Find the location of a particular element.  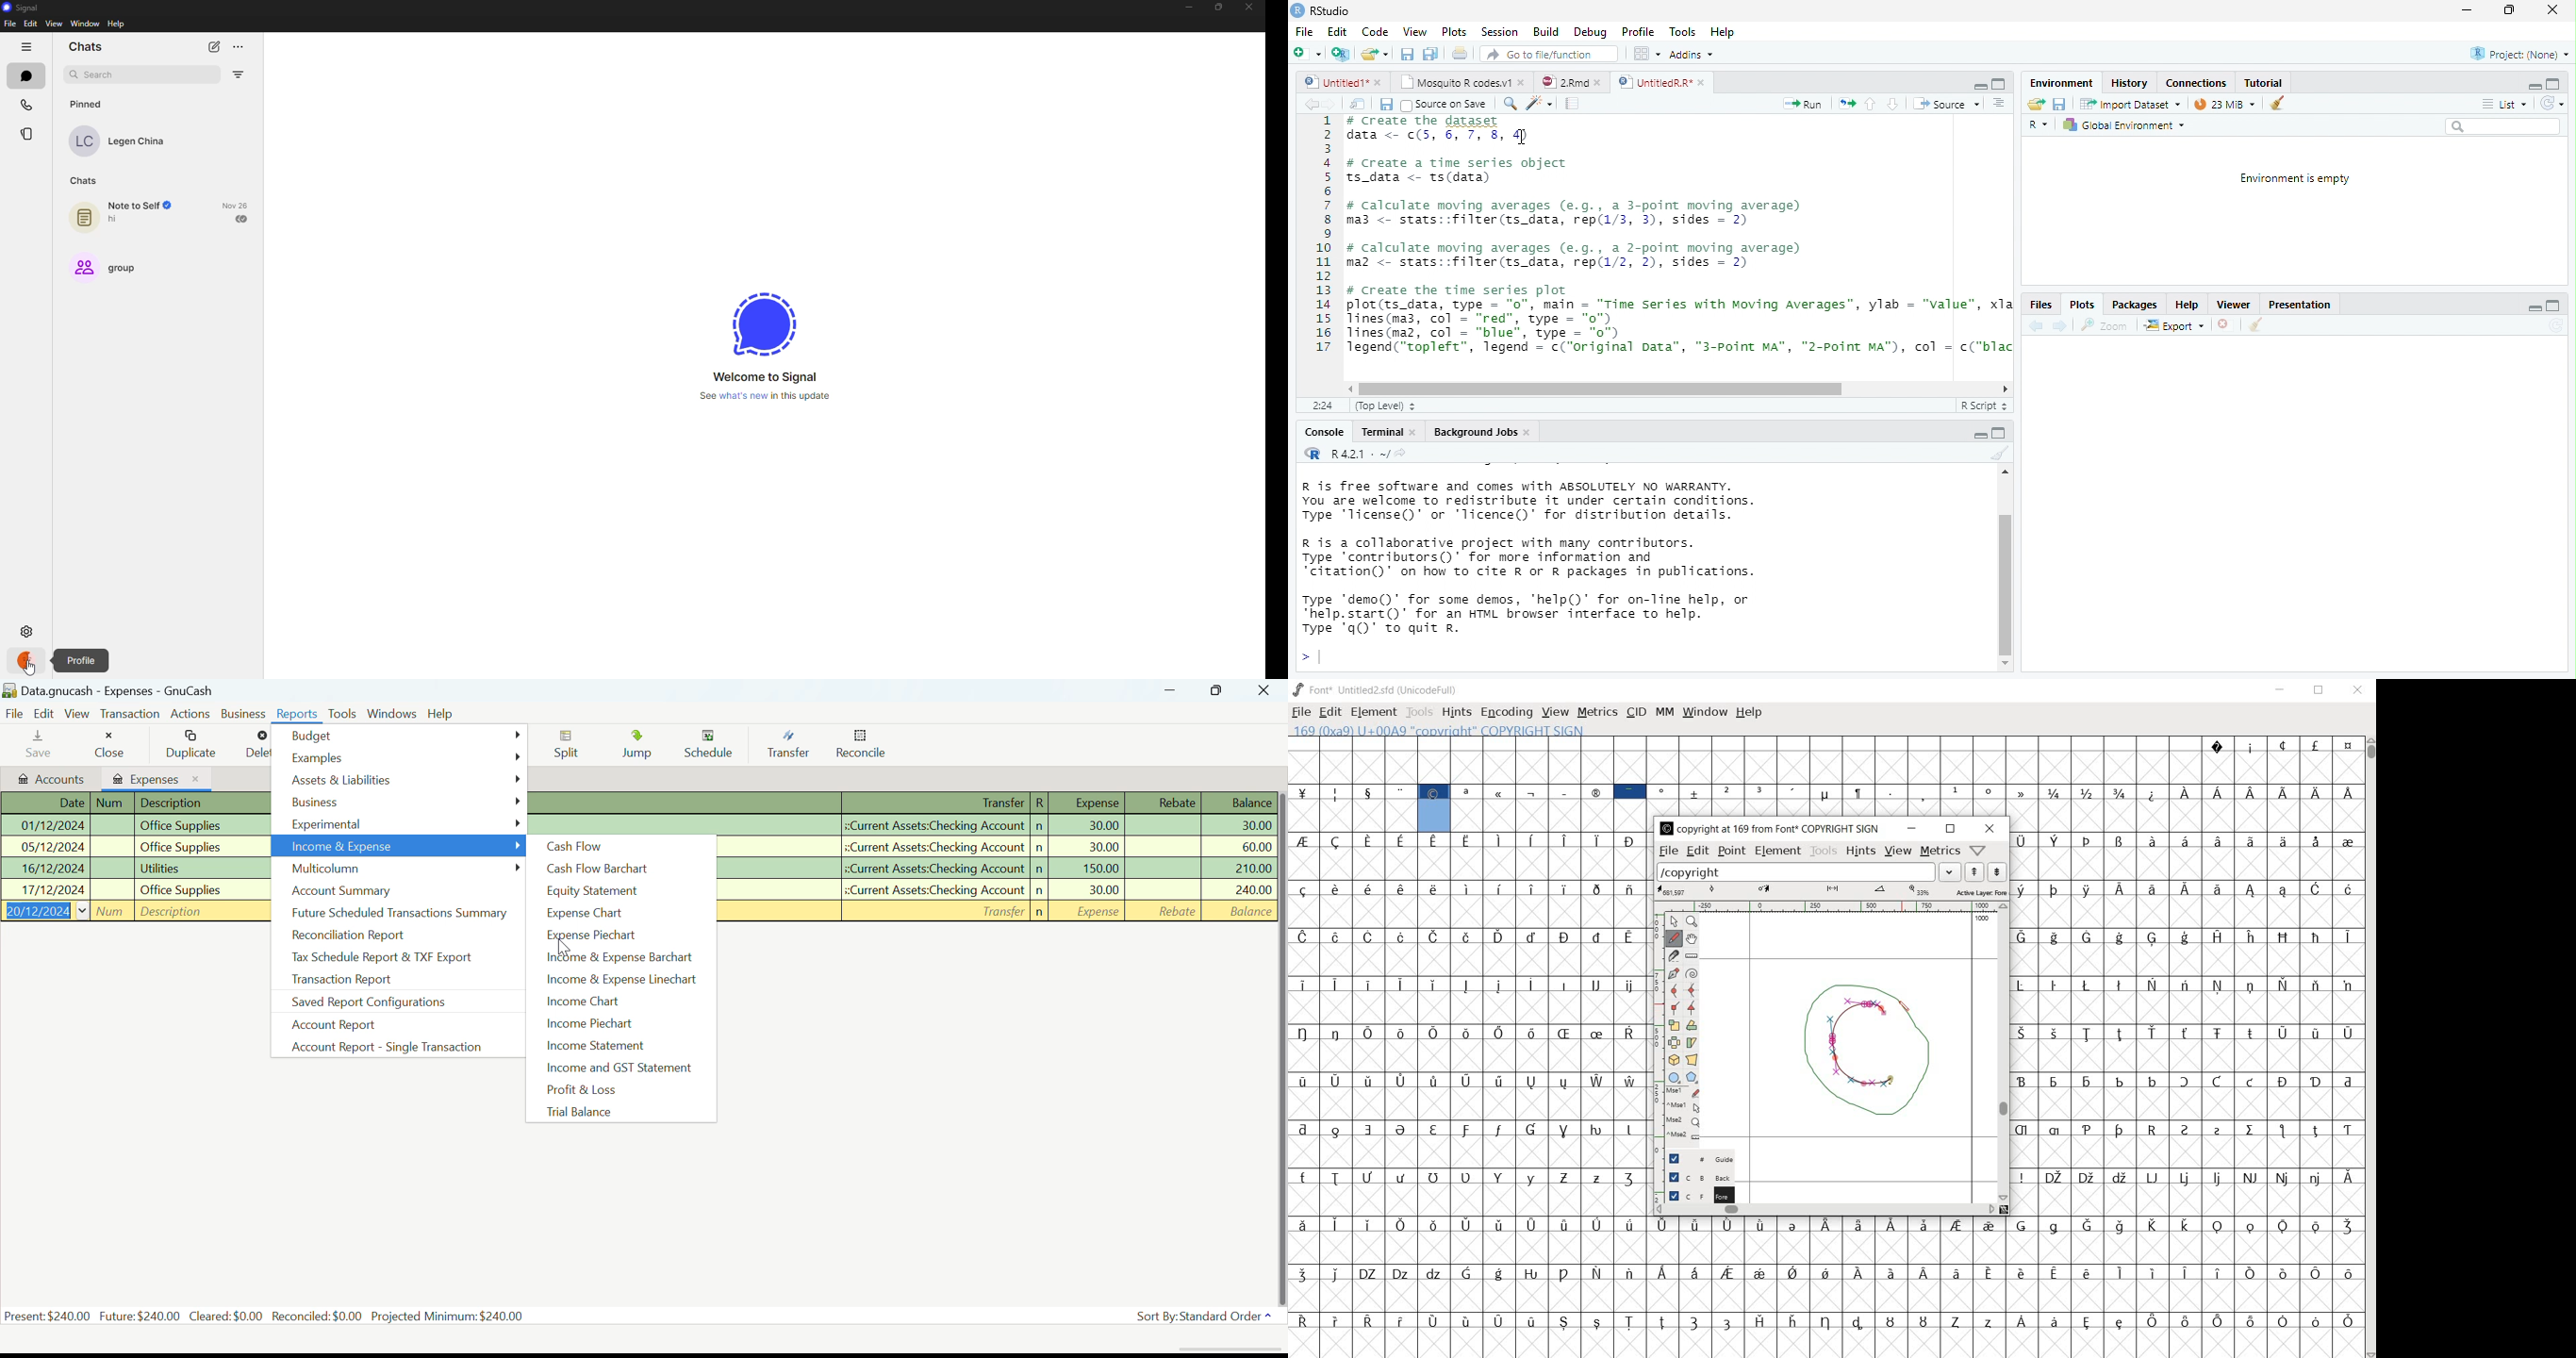

untitled 1 is located at coordinates (1331, 81).